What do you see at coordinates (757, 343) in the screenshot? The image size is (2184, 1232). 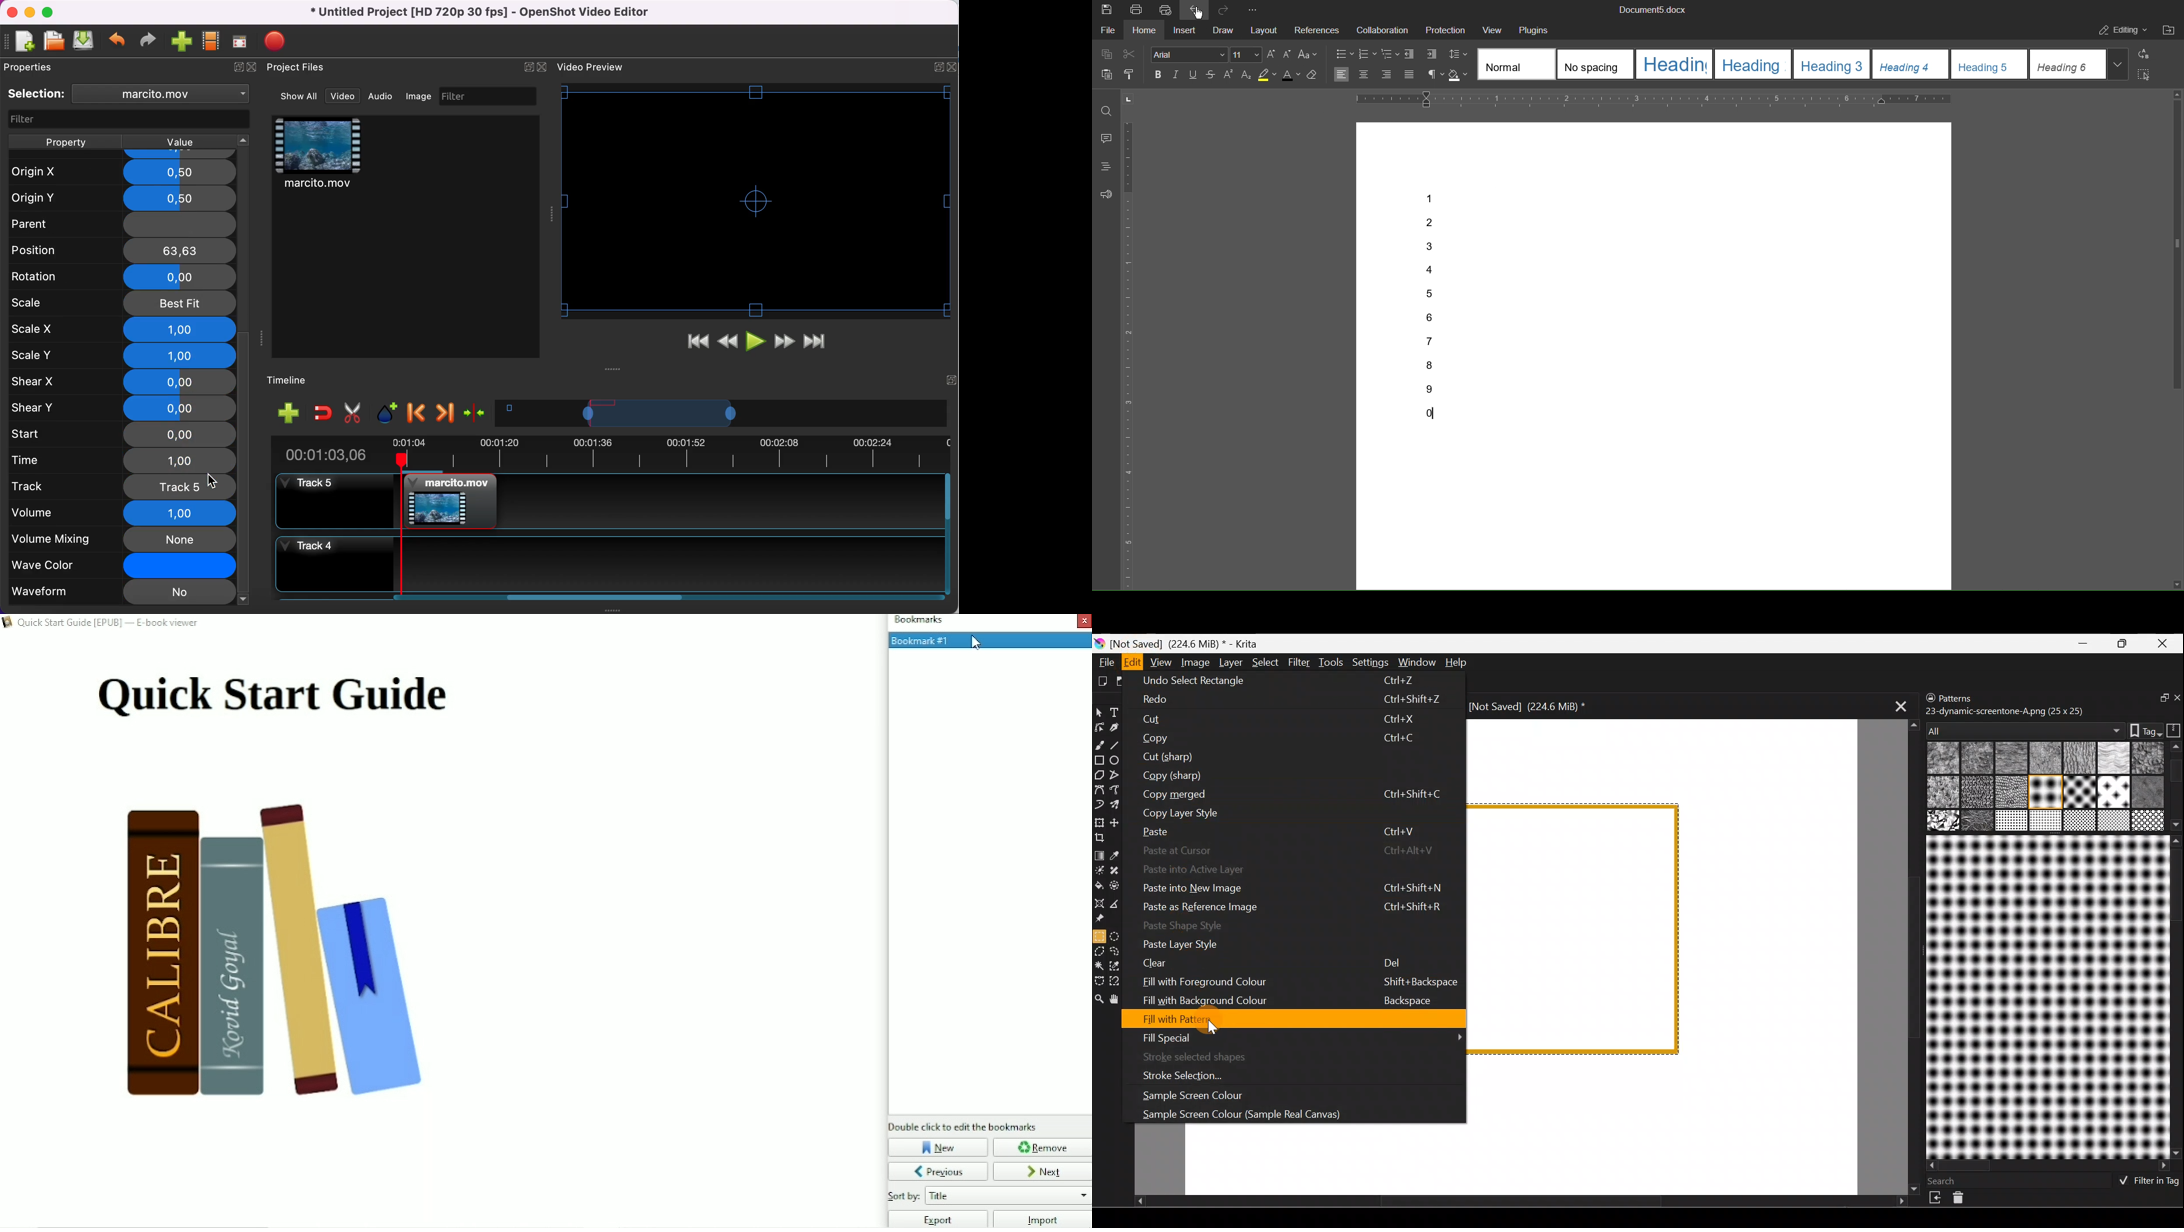 I see `play` at bounding box center [757, 343].